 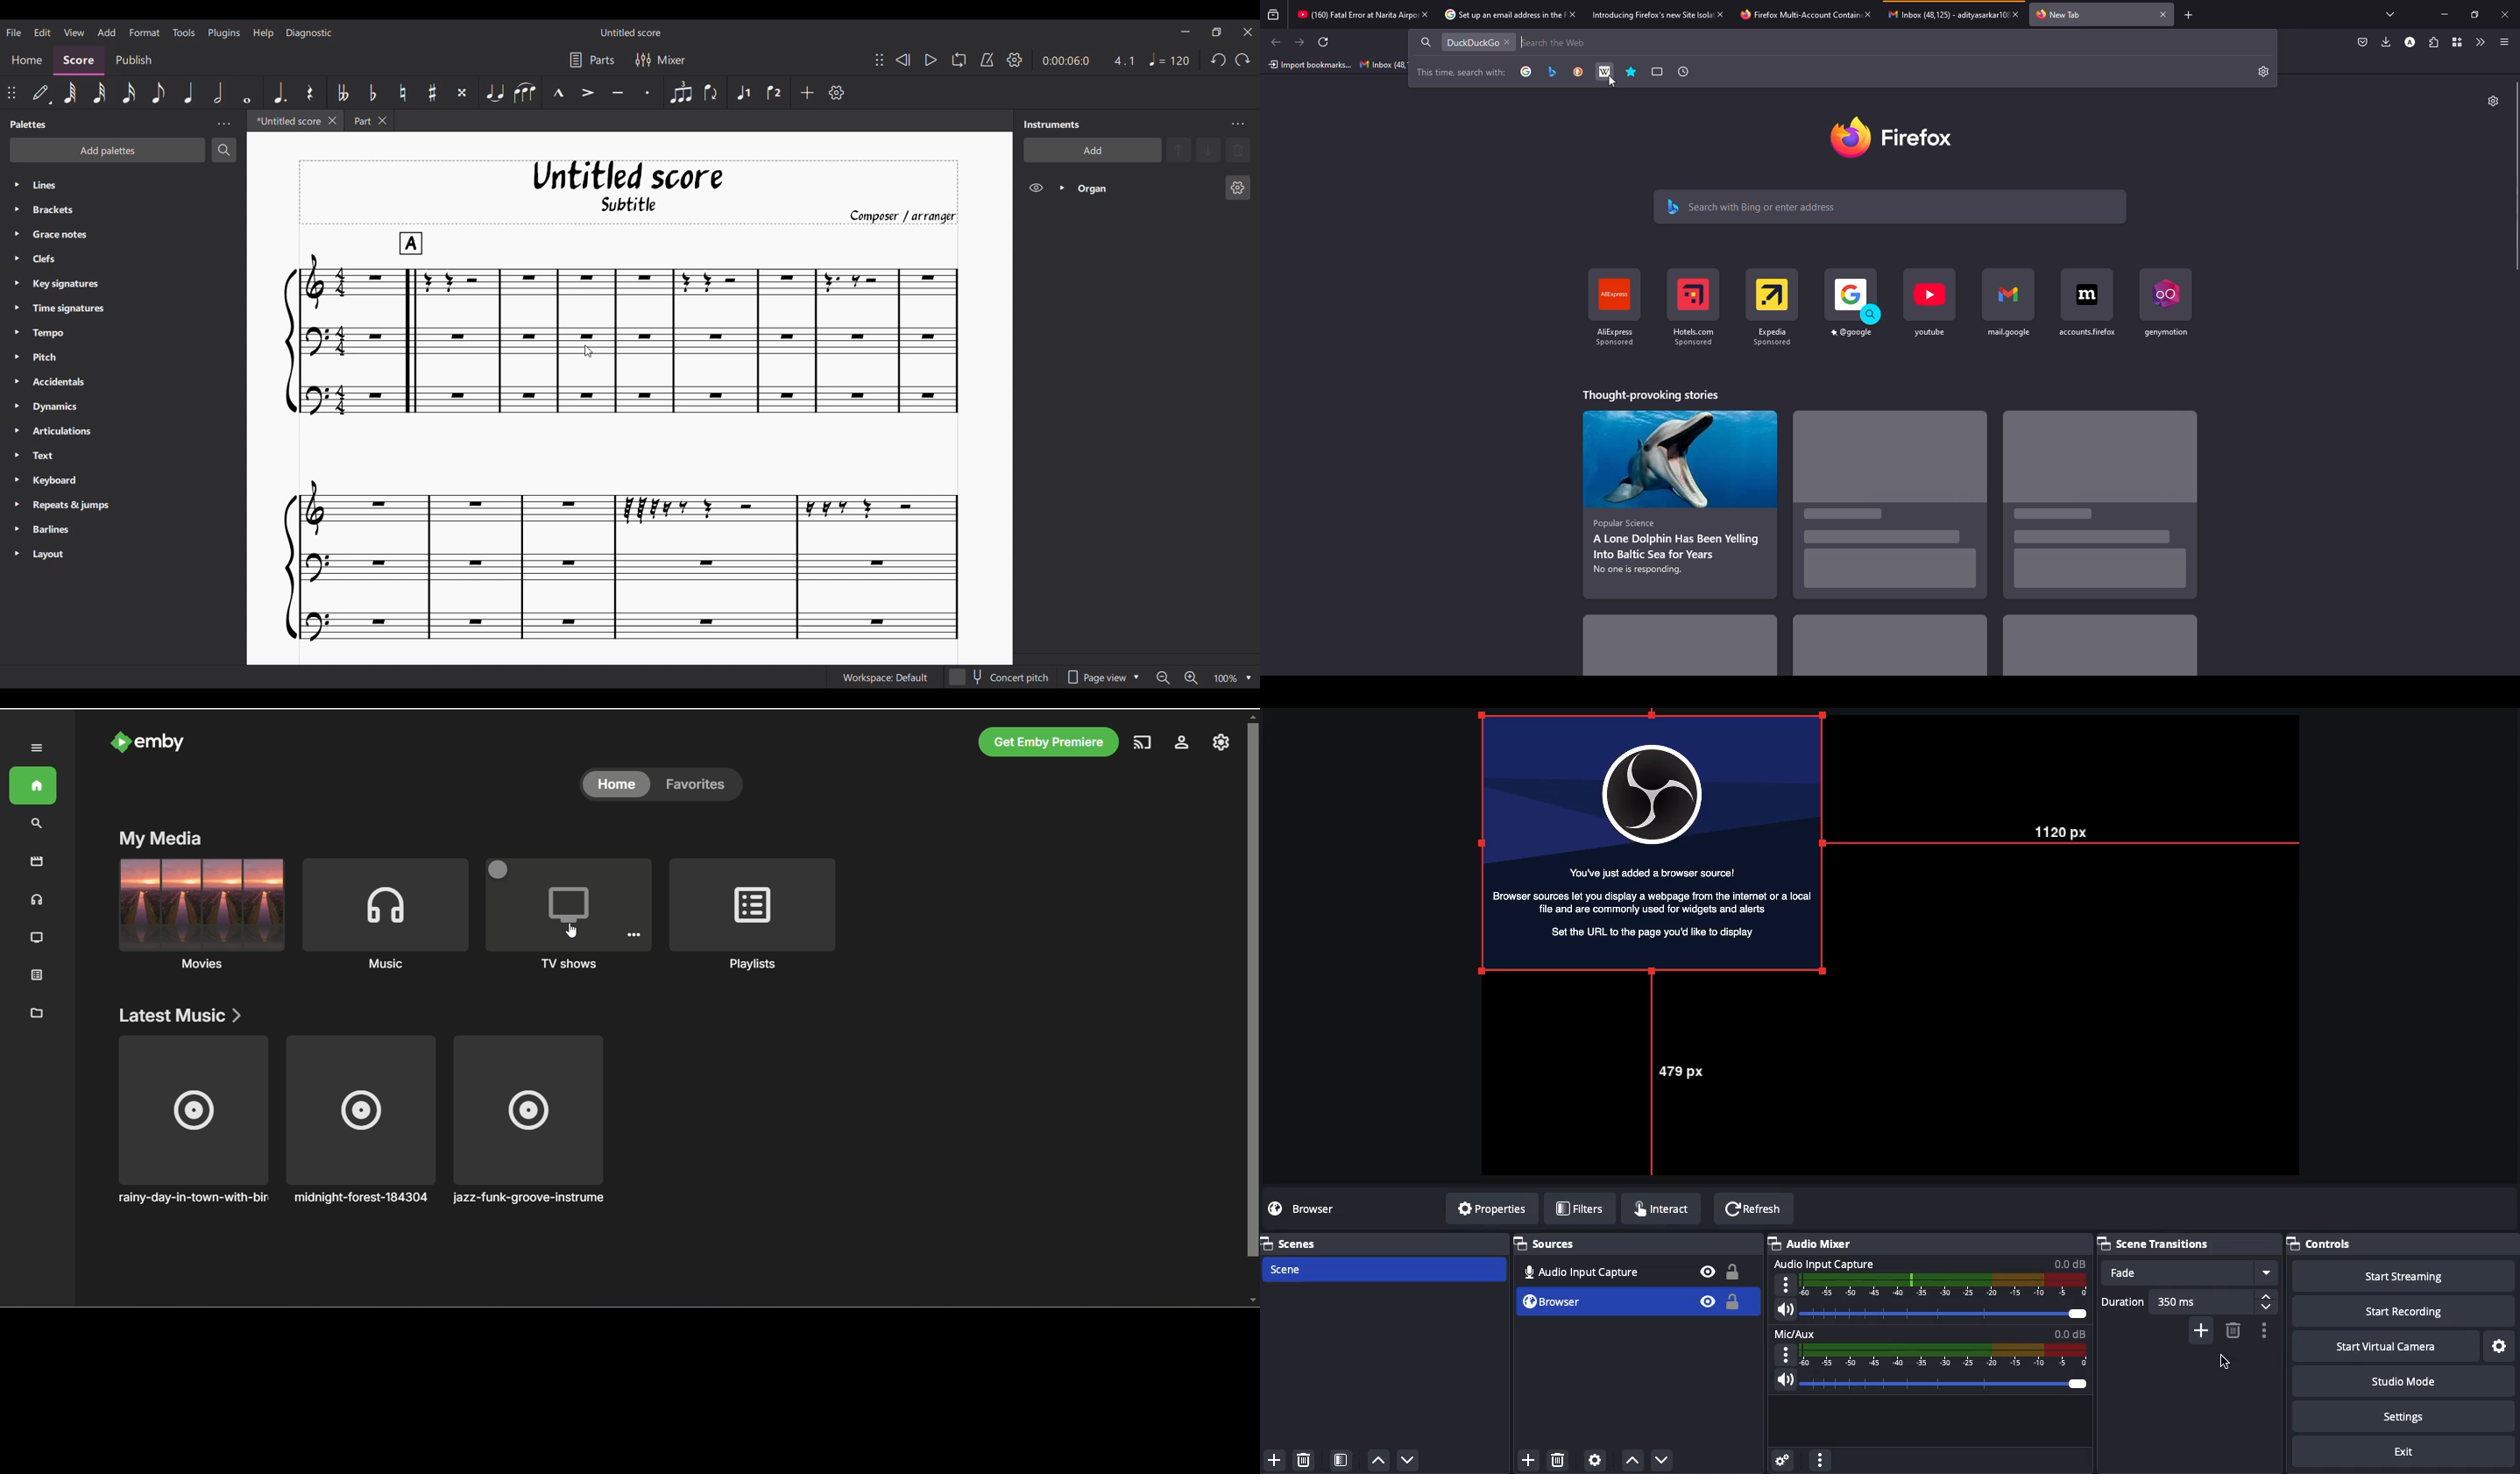 What do you see at coordinates (558, 93) in the screenshot?
I see `Marcato` at bounding box center [558, 93].